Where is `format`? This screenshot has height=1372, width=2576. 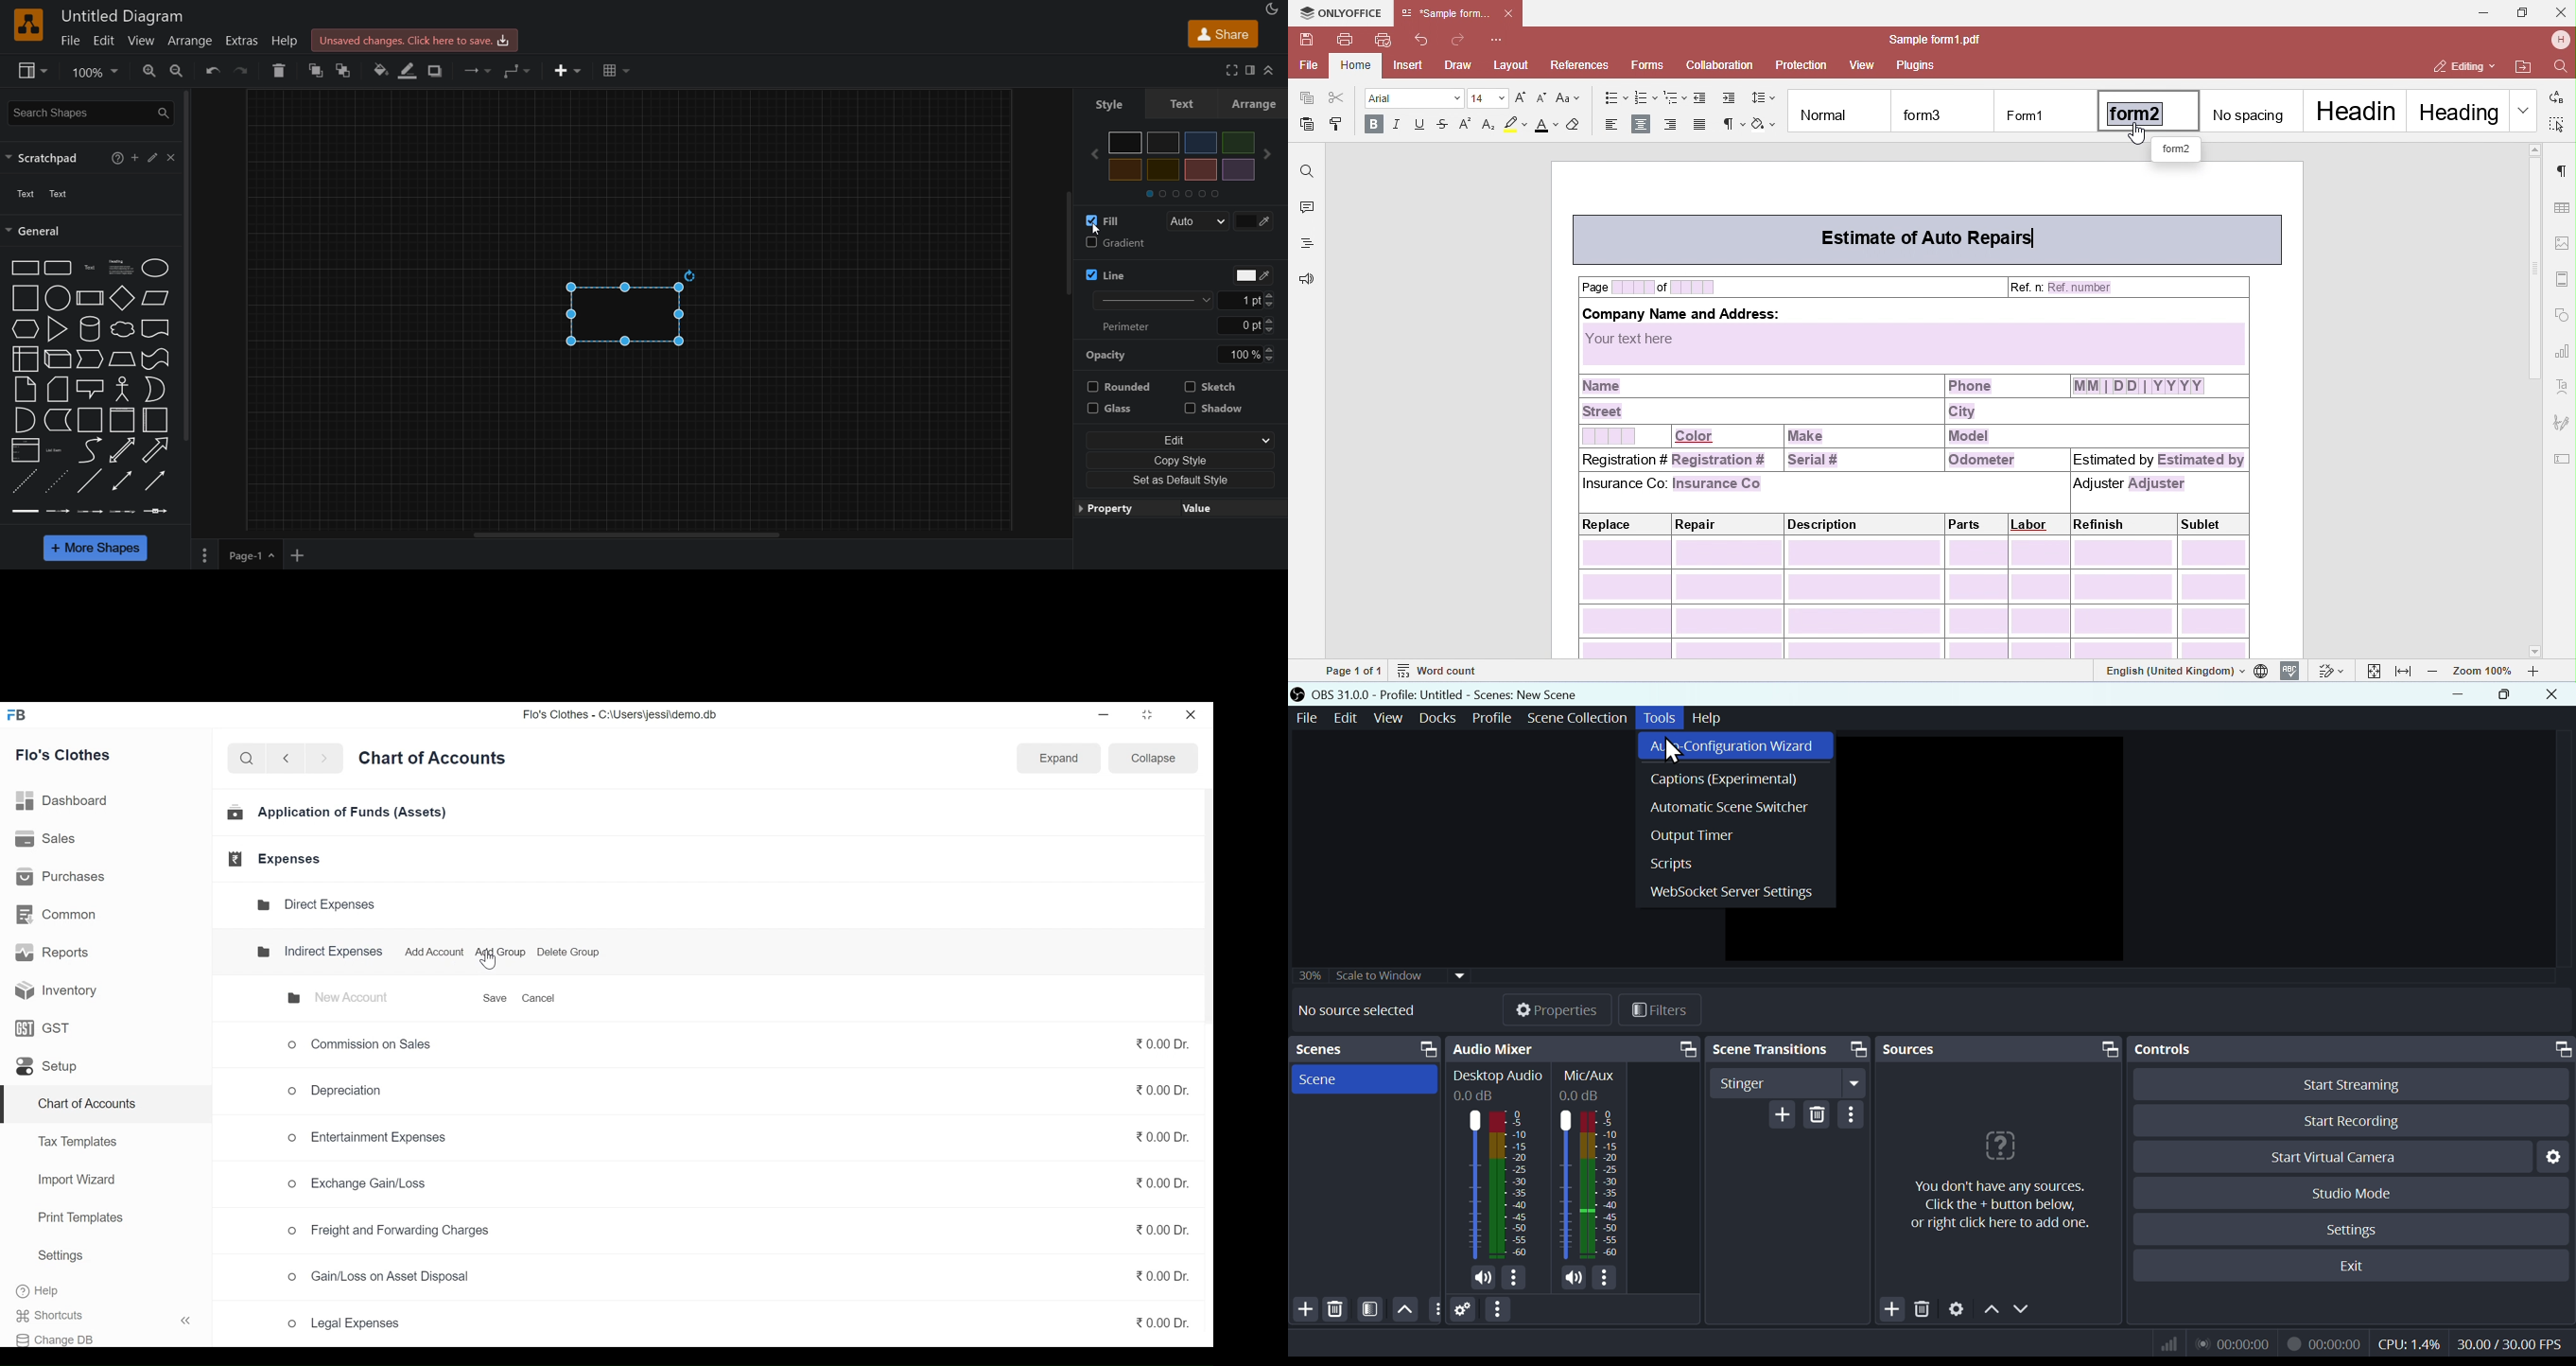 format is located at coordinates (1252, 70).